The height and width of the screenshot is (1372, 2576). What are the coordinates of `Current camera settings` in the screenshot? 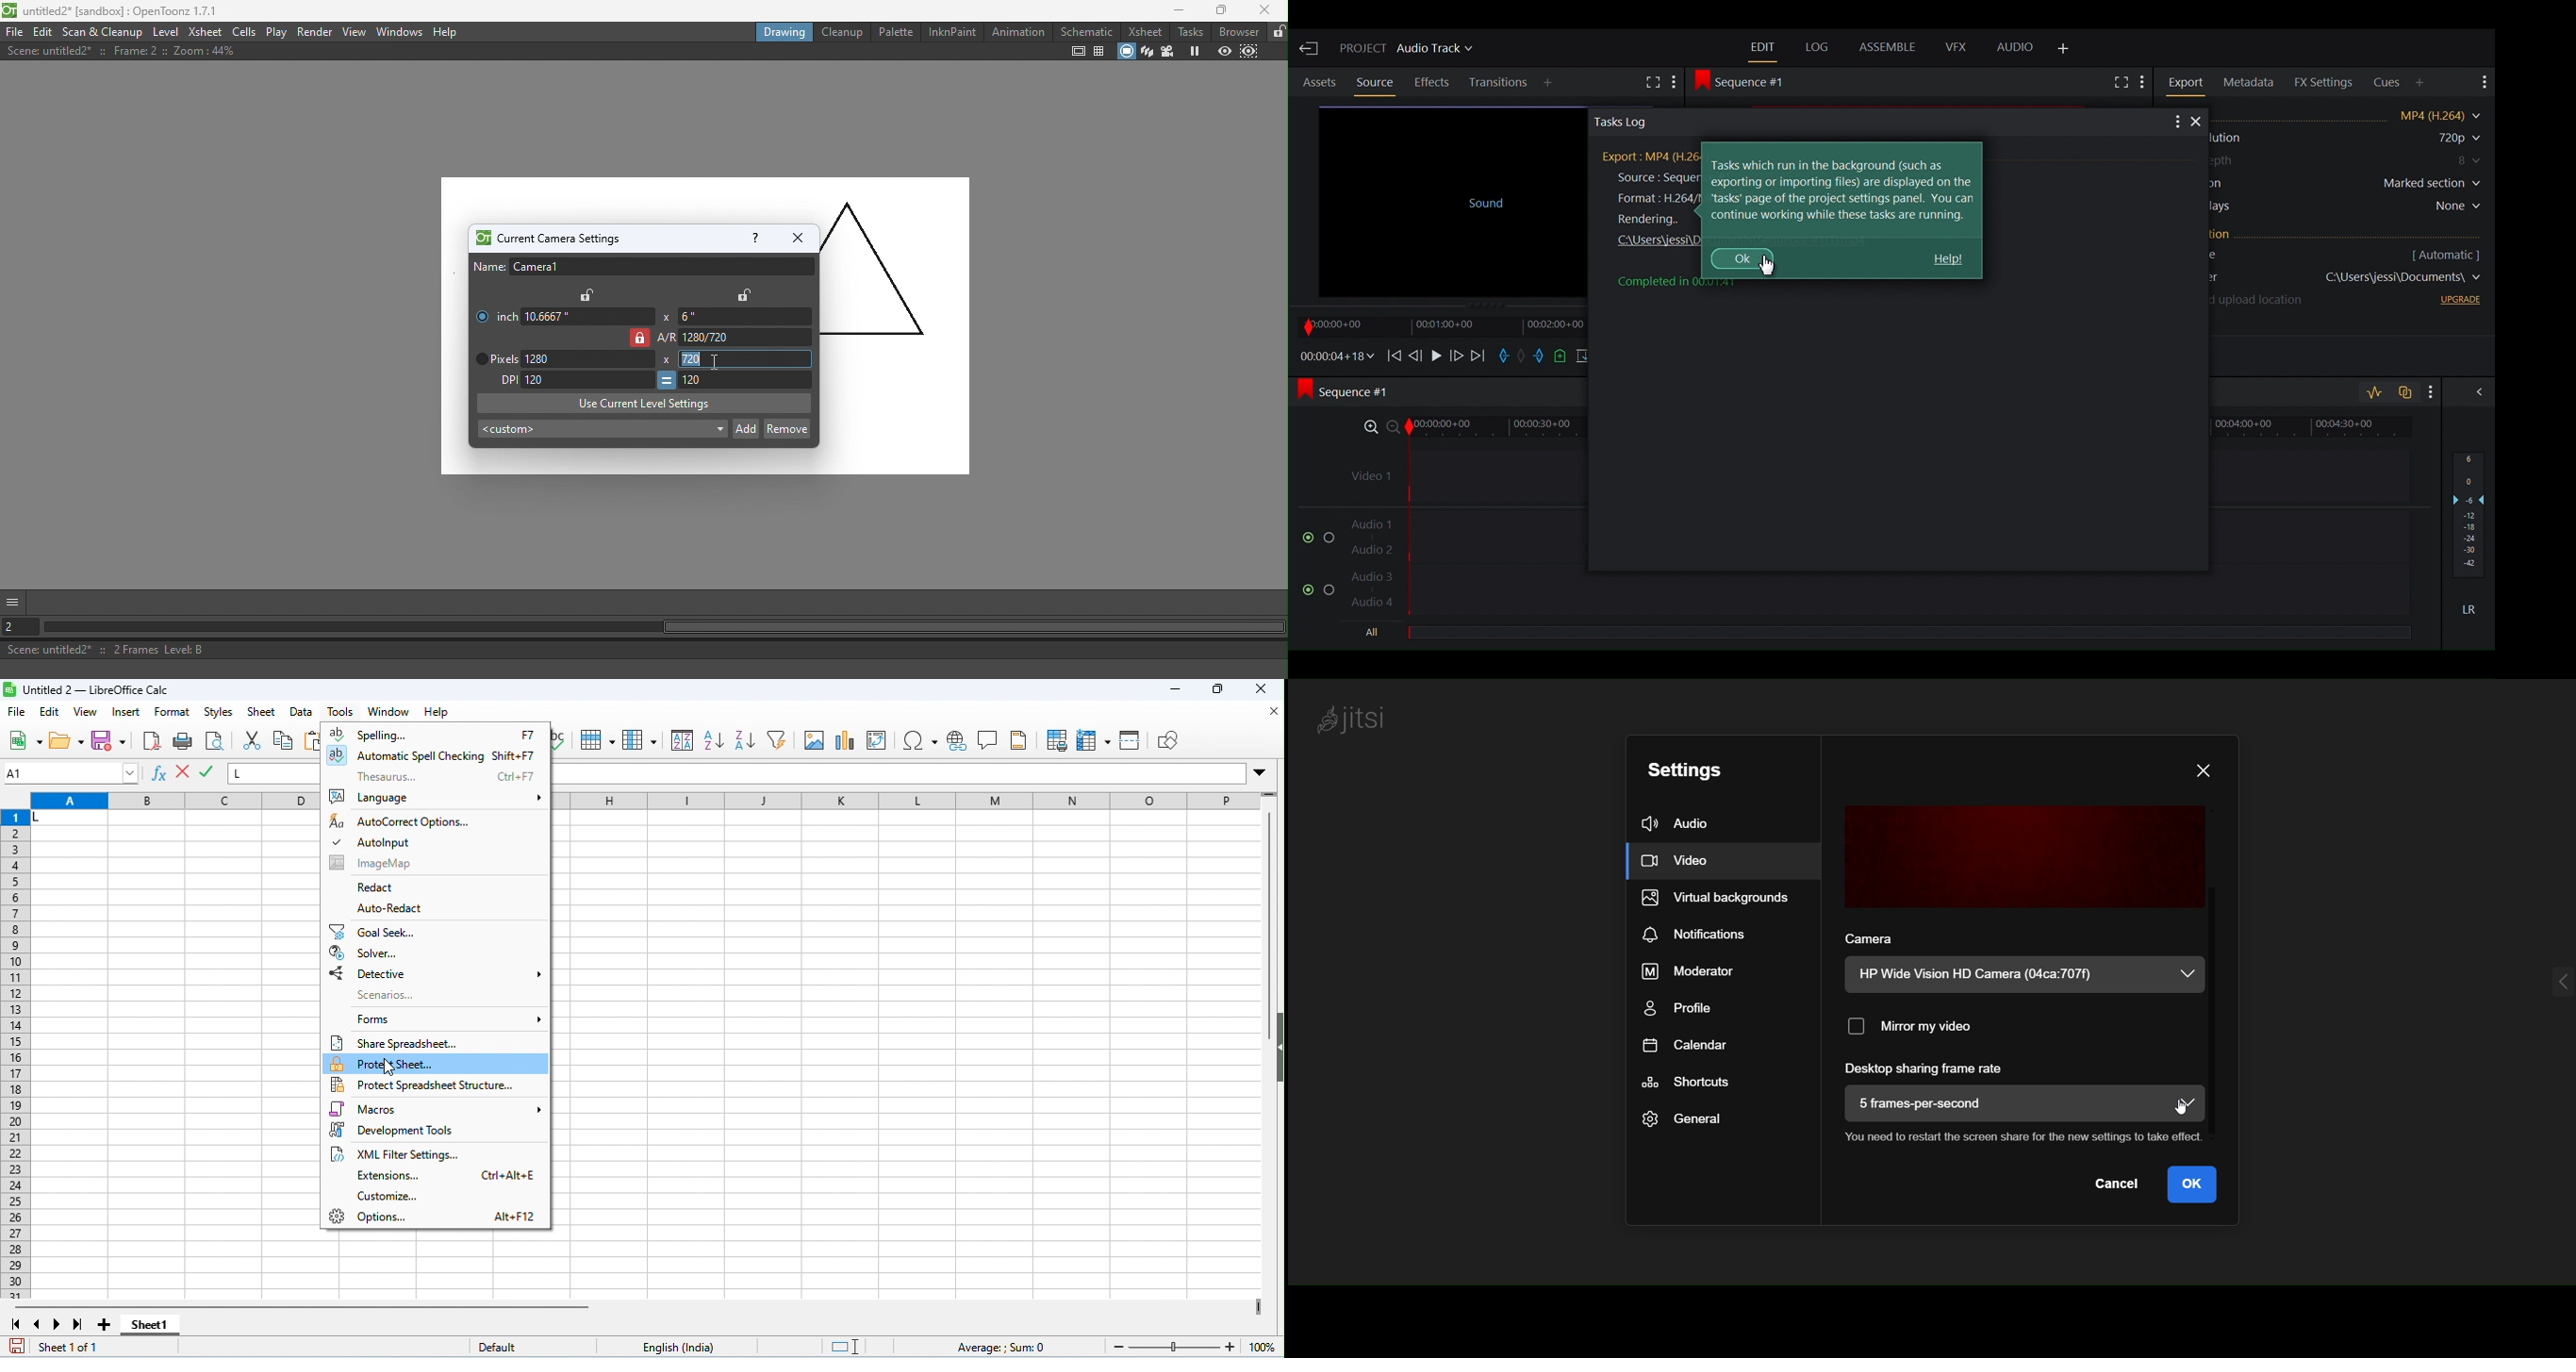 It's located at (546, 239).